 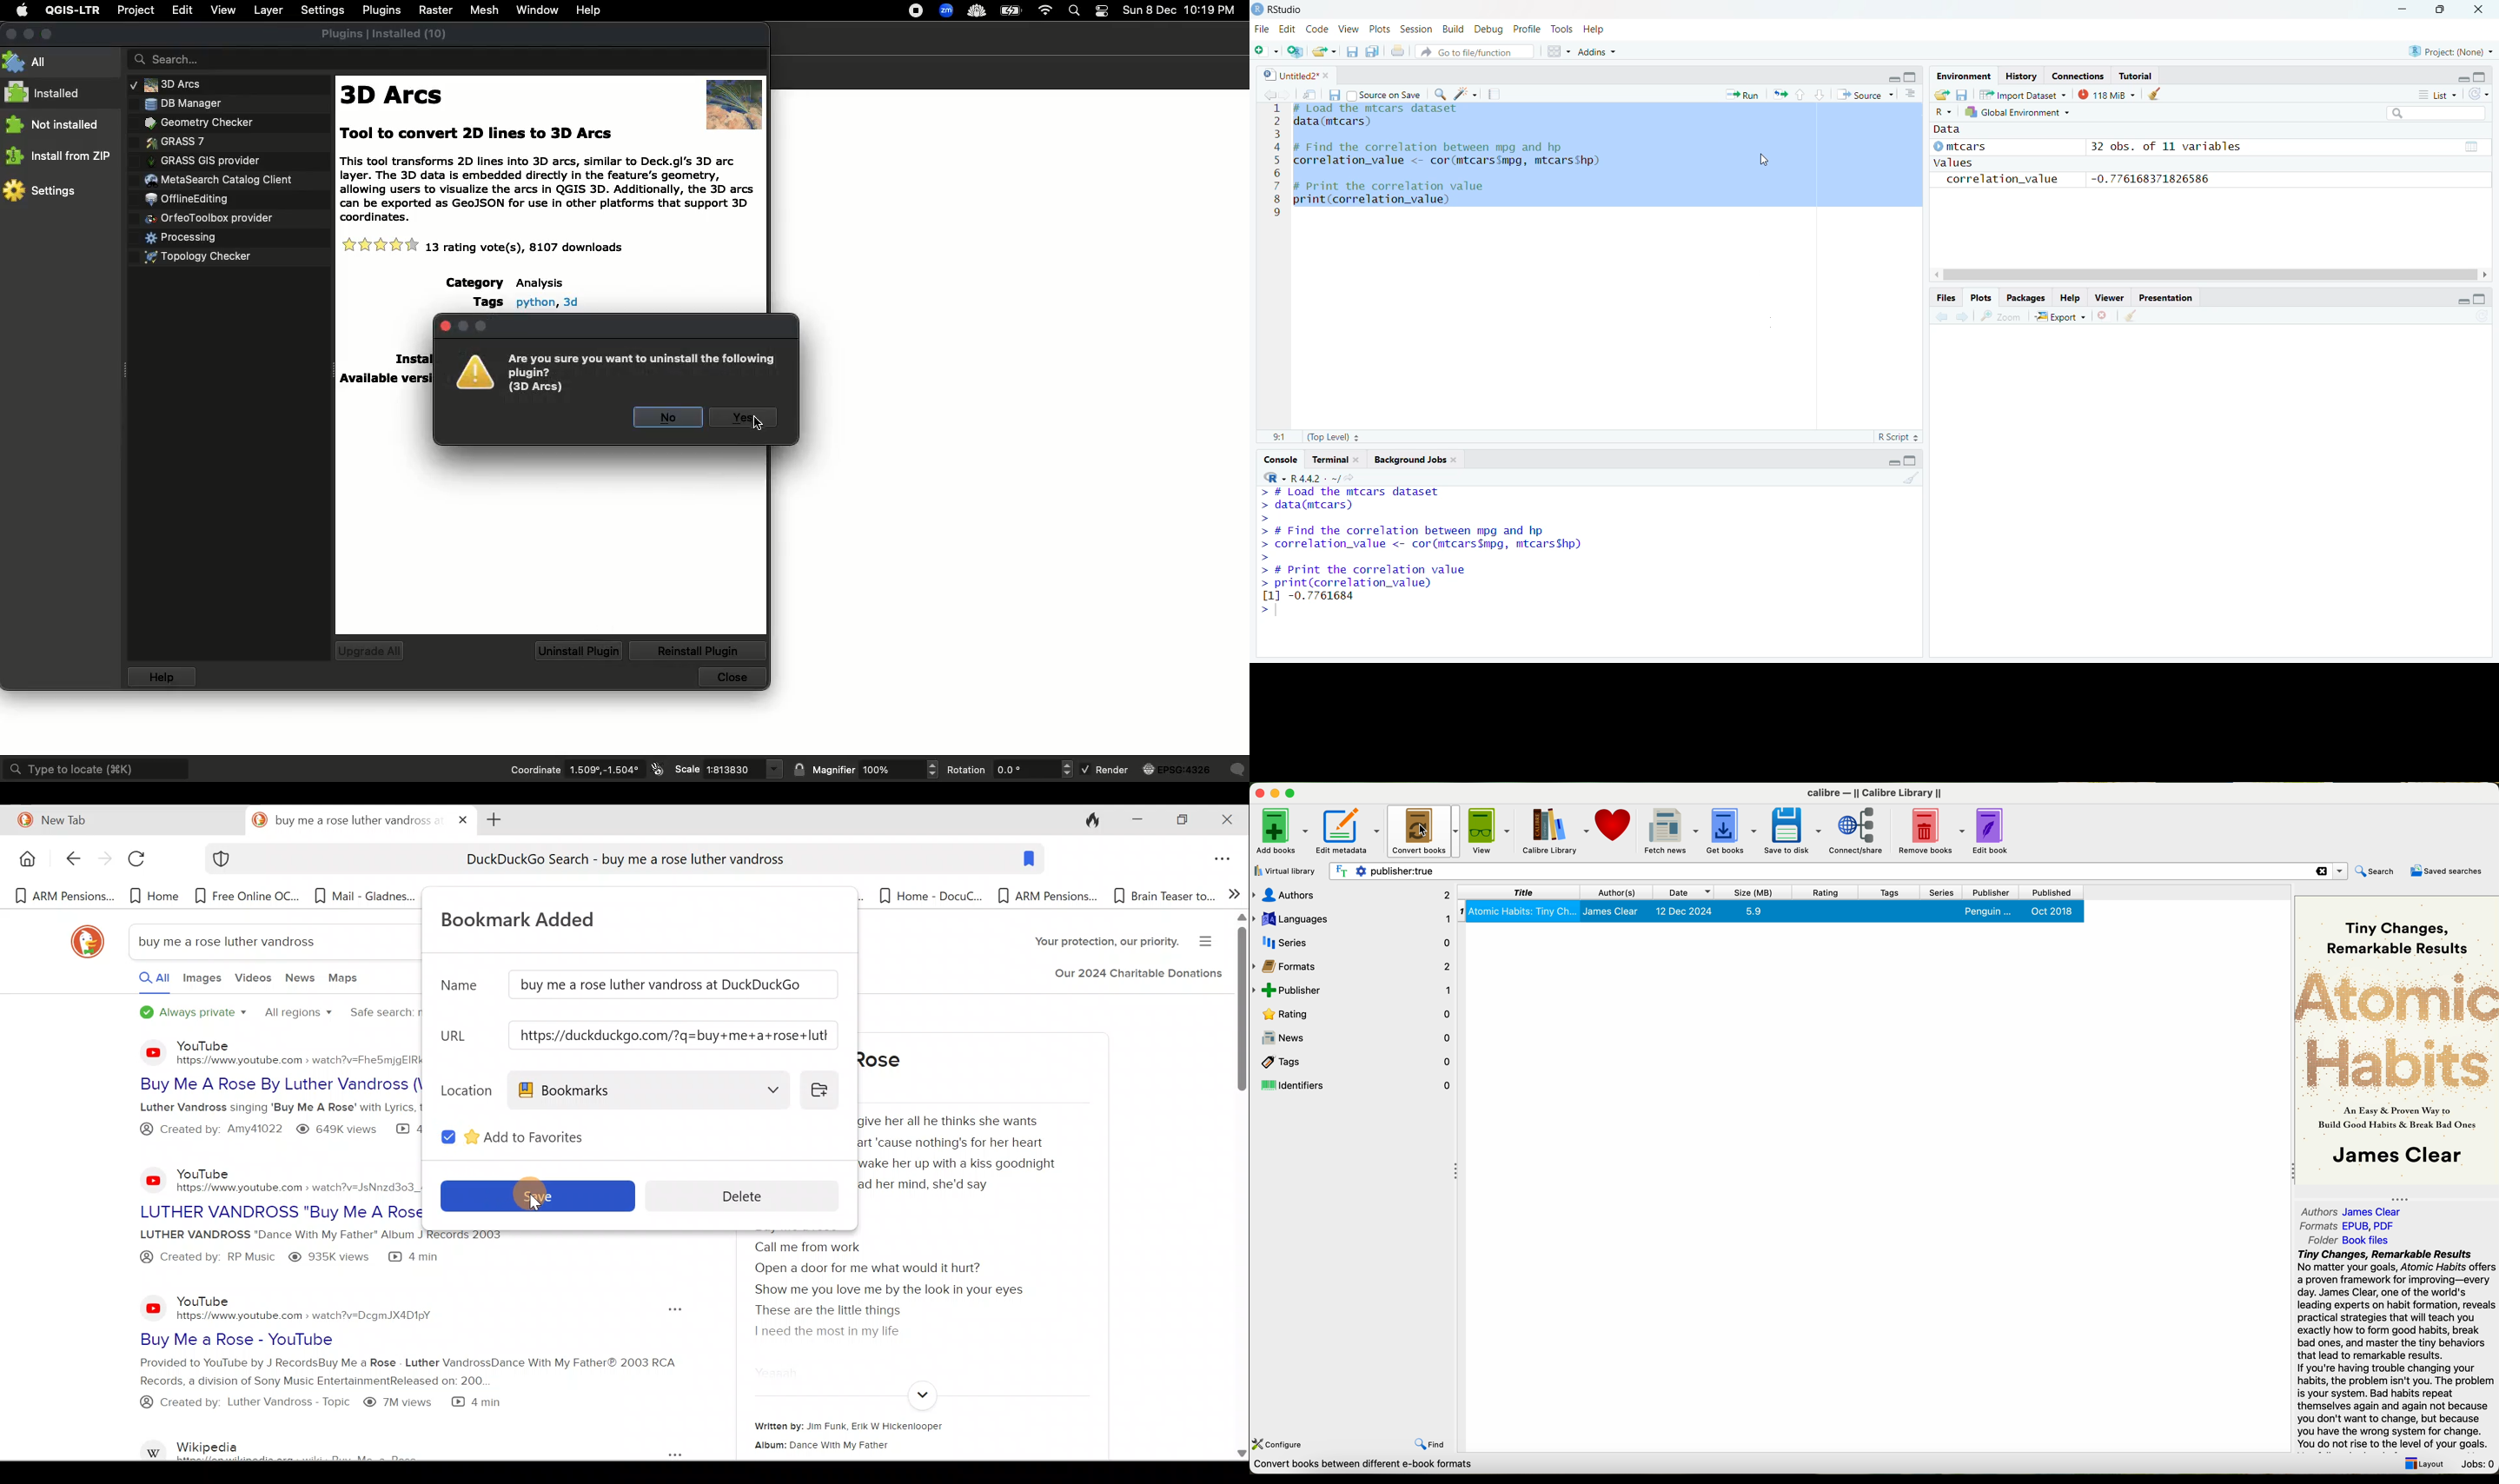 I want to click on Name, so click(x=458, y=991).